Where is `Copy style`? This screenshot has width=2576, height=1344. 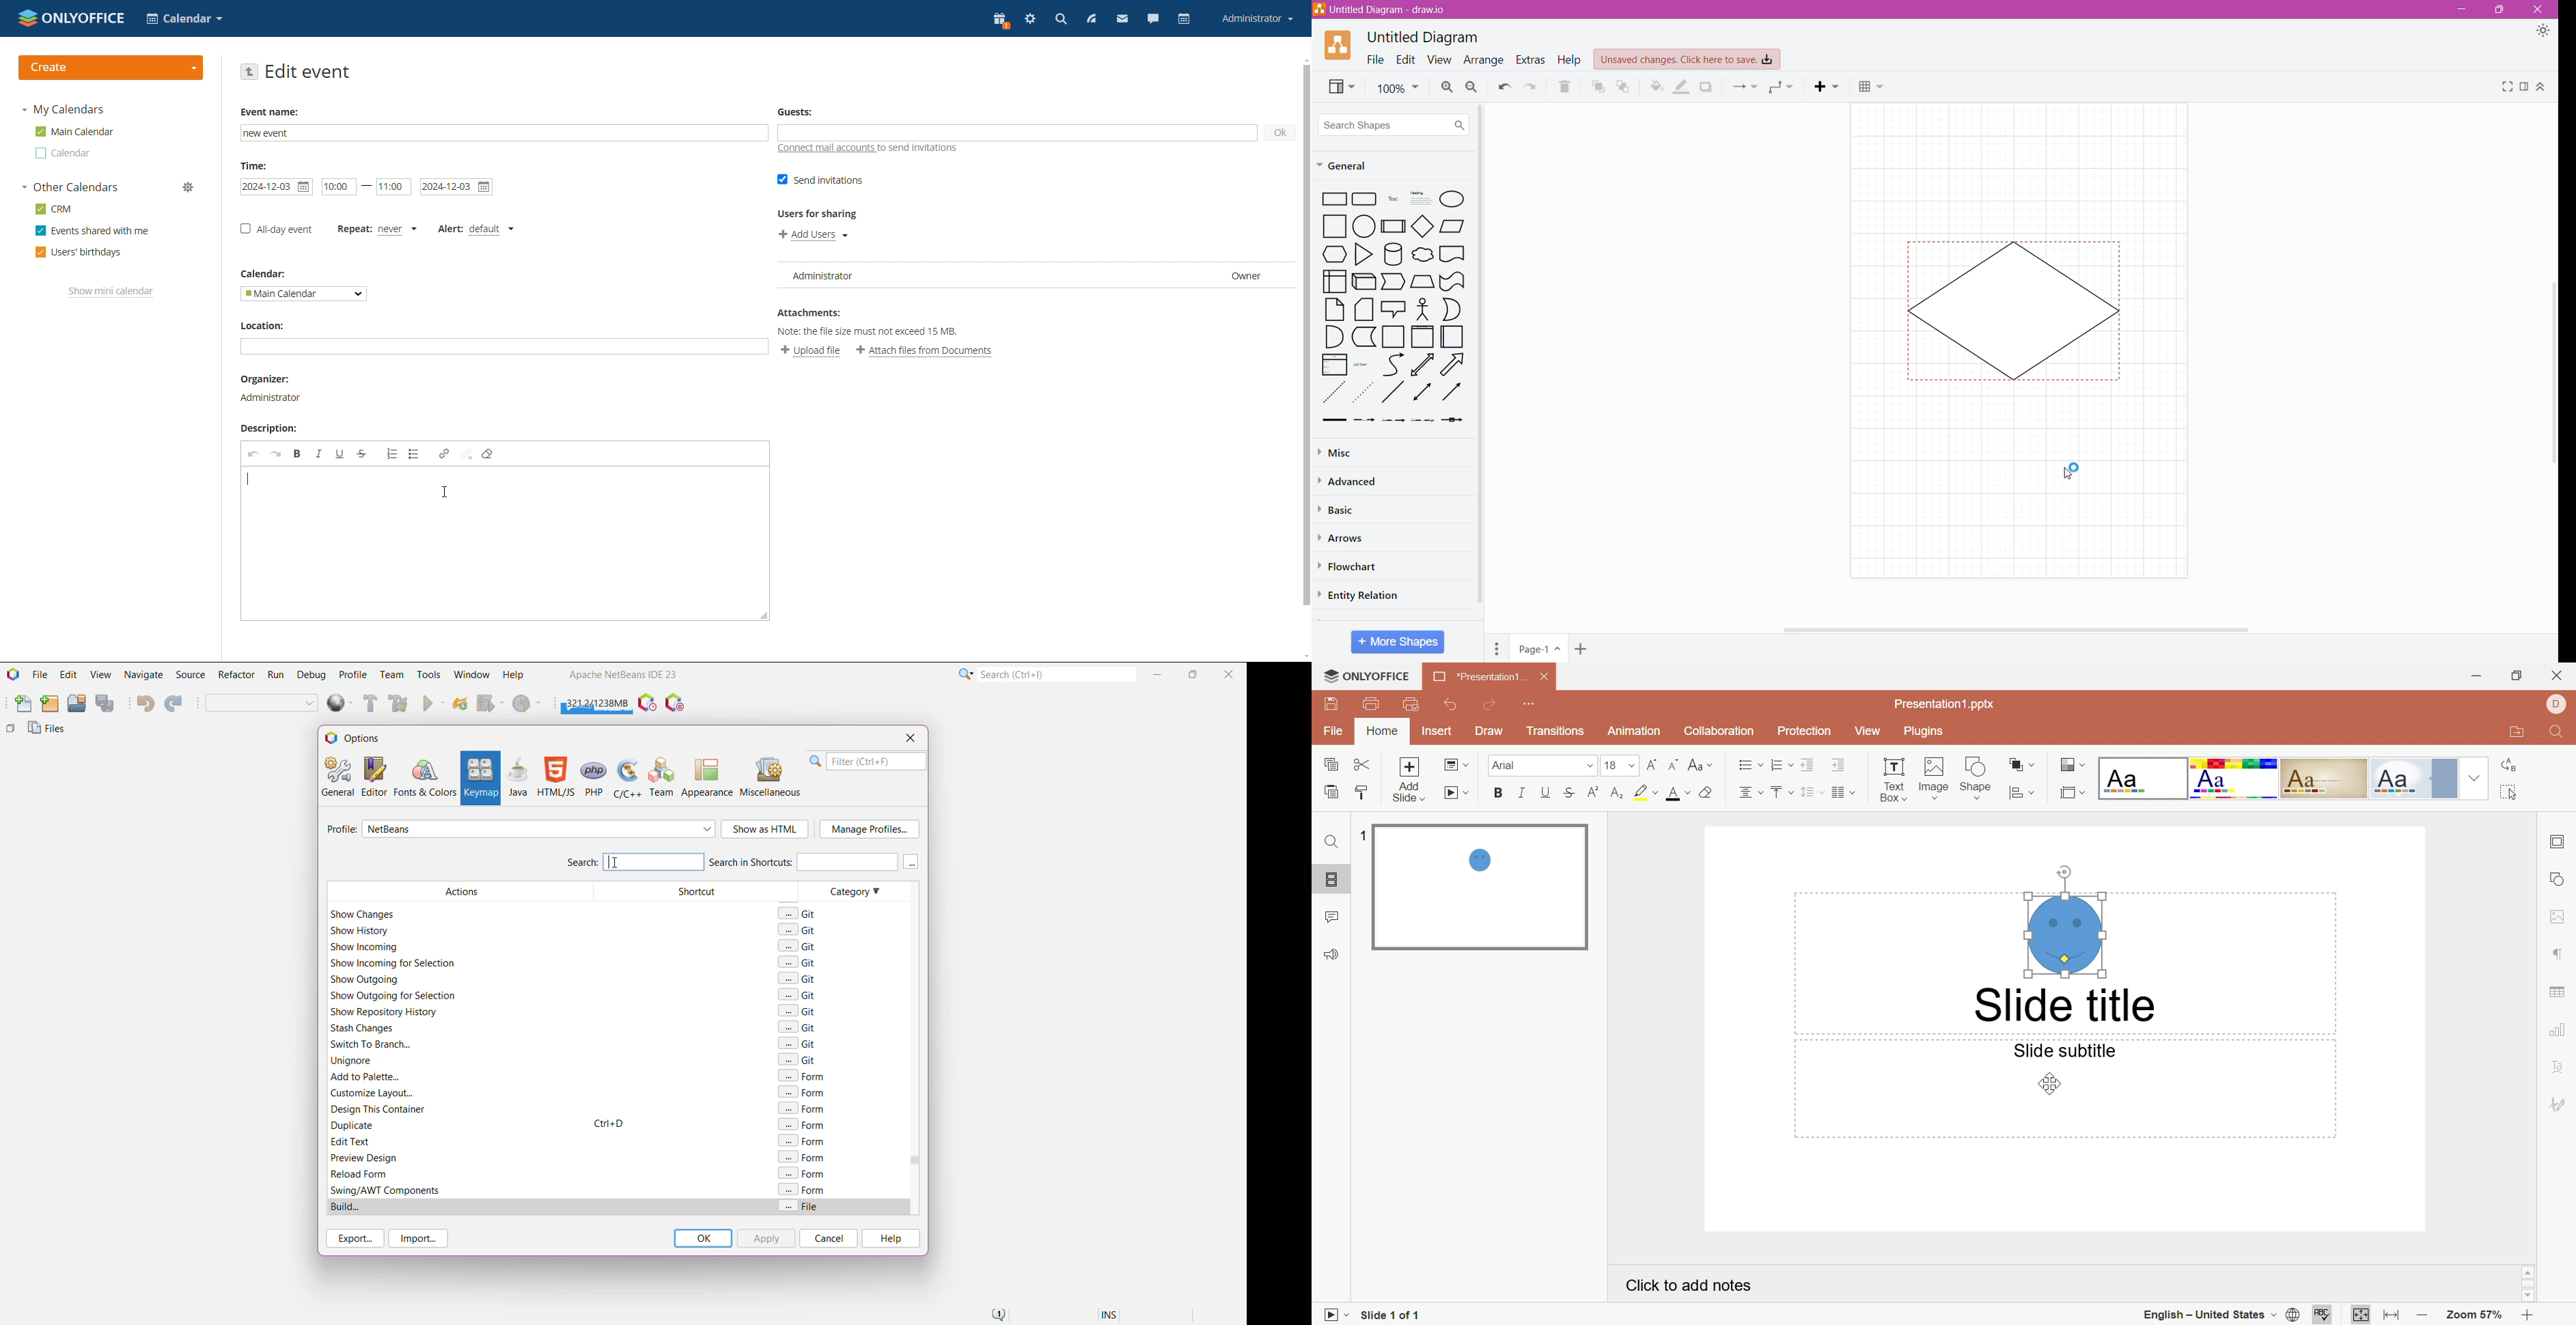 Copy style is located at coordinates (1360, 792).